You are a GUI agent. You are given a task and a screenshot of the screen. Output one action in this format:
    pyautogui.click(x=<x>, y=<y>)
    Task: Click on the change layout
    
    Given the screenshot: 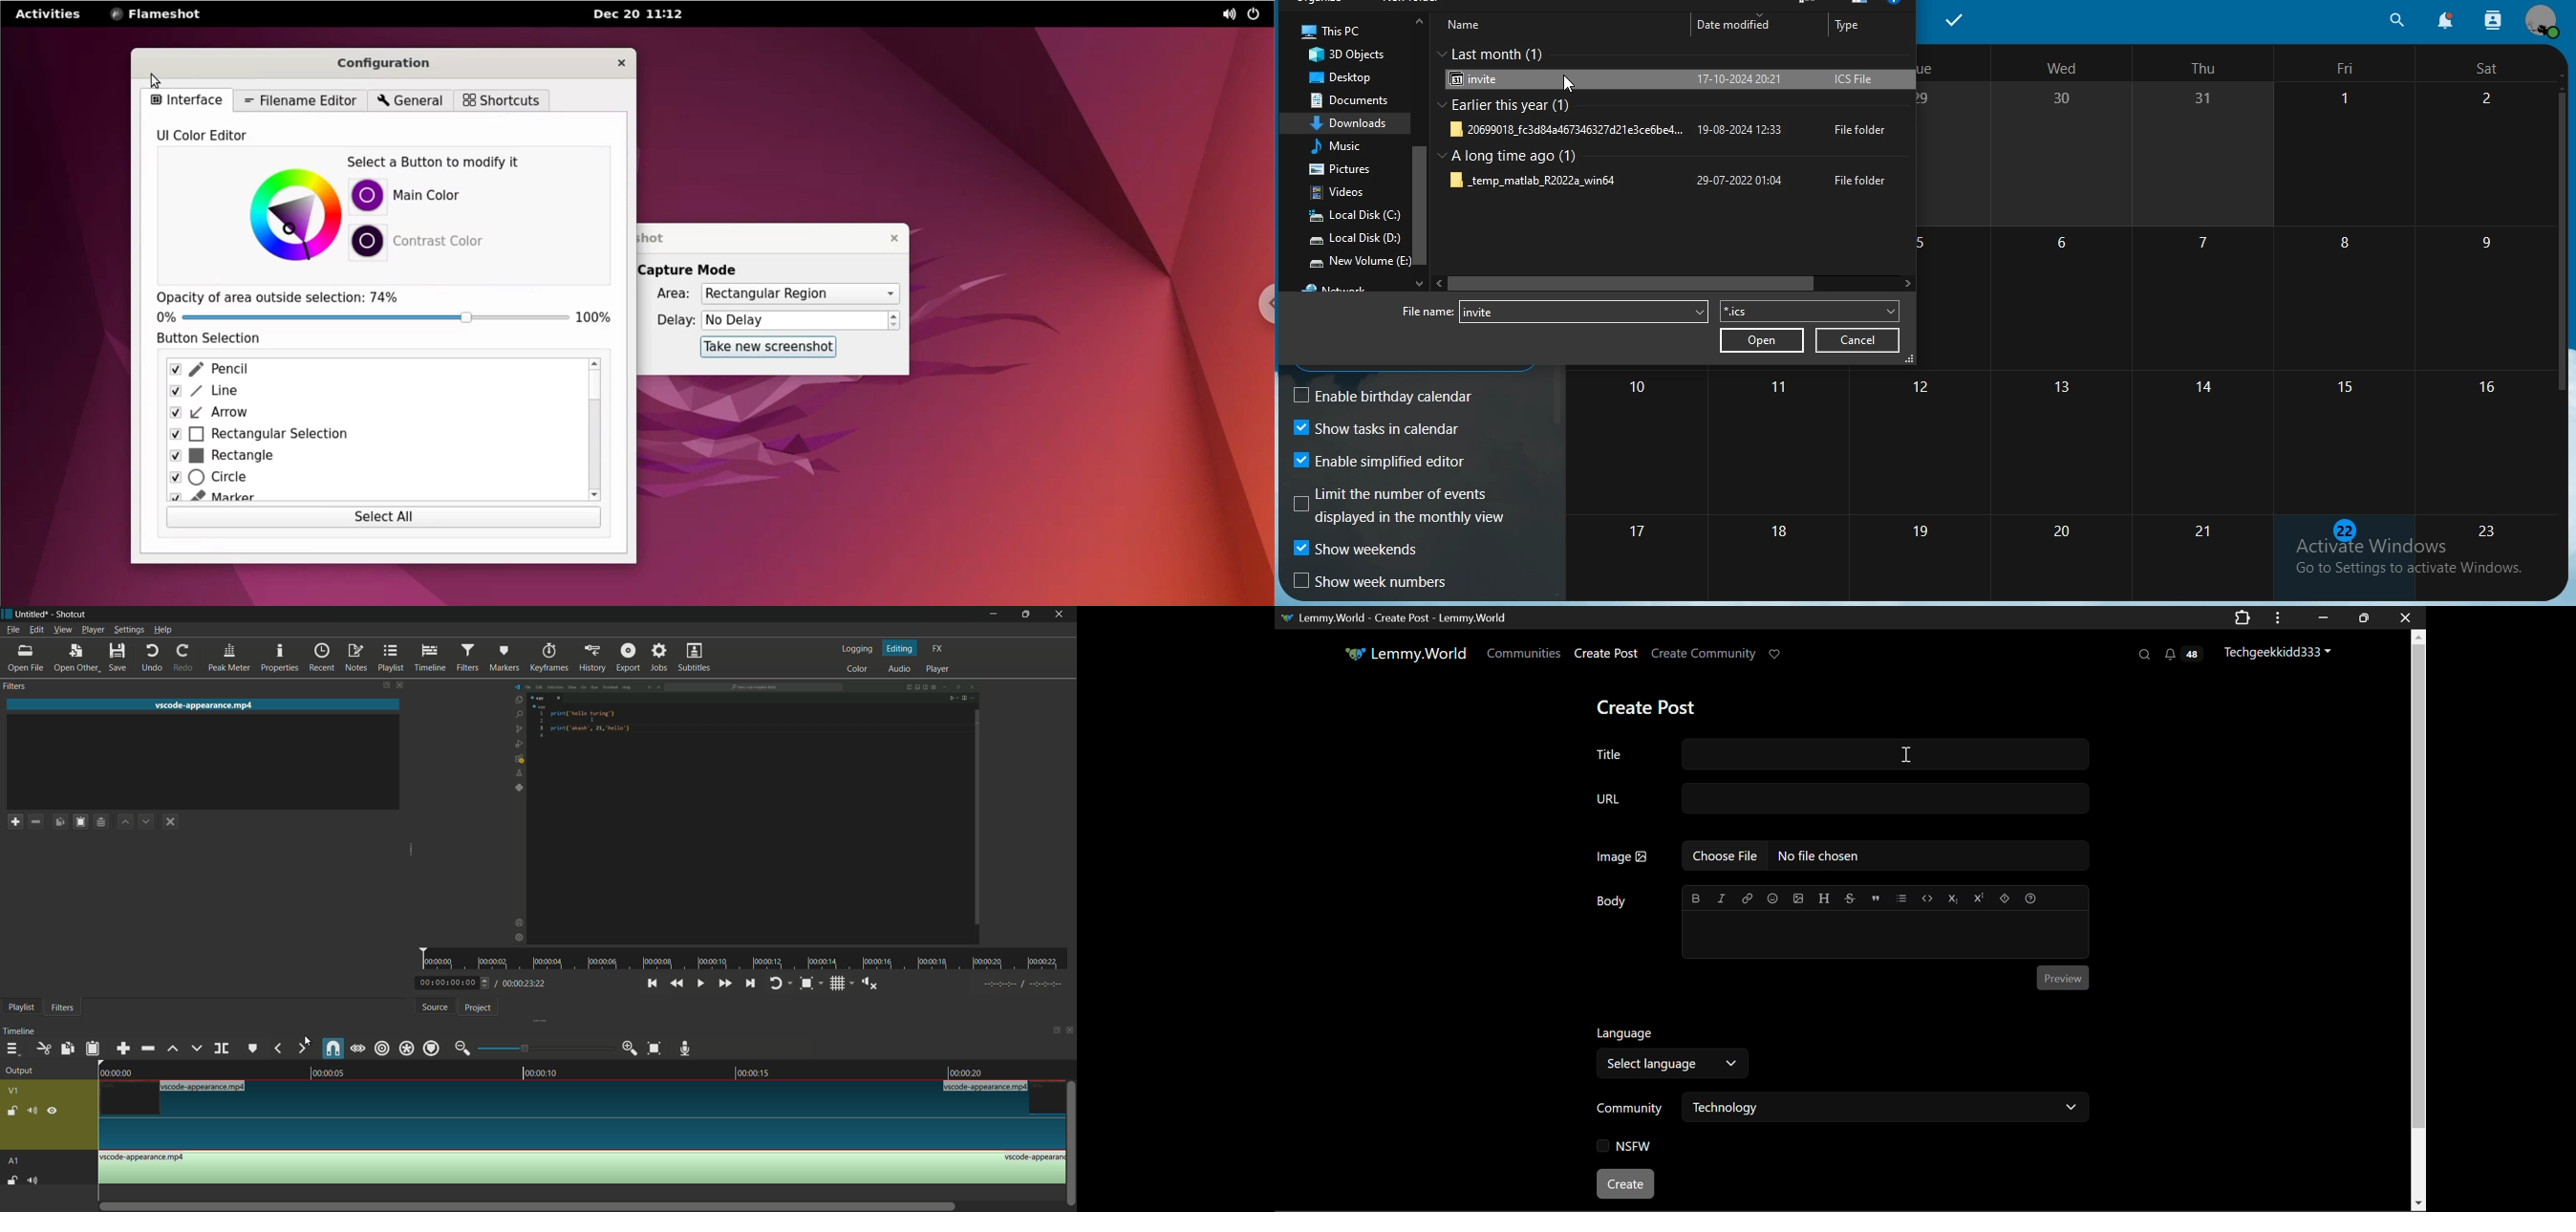 What is the action you would take?
    pyautogui.click(x=381, y=685)
    